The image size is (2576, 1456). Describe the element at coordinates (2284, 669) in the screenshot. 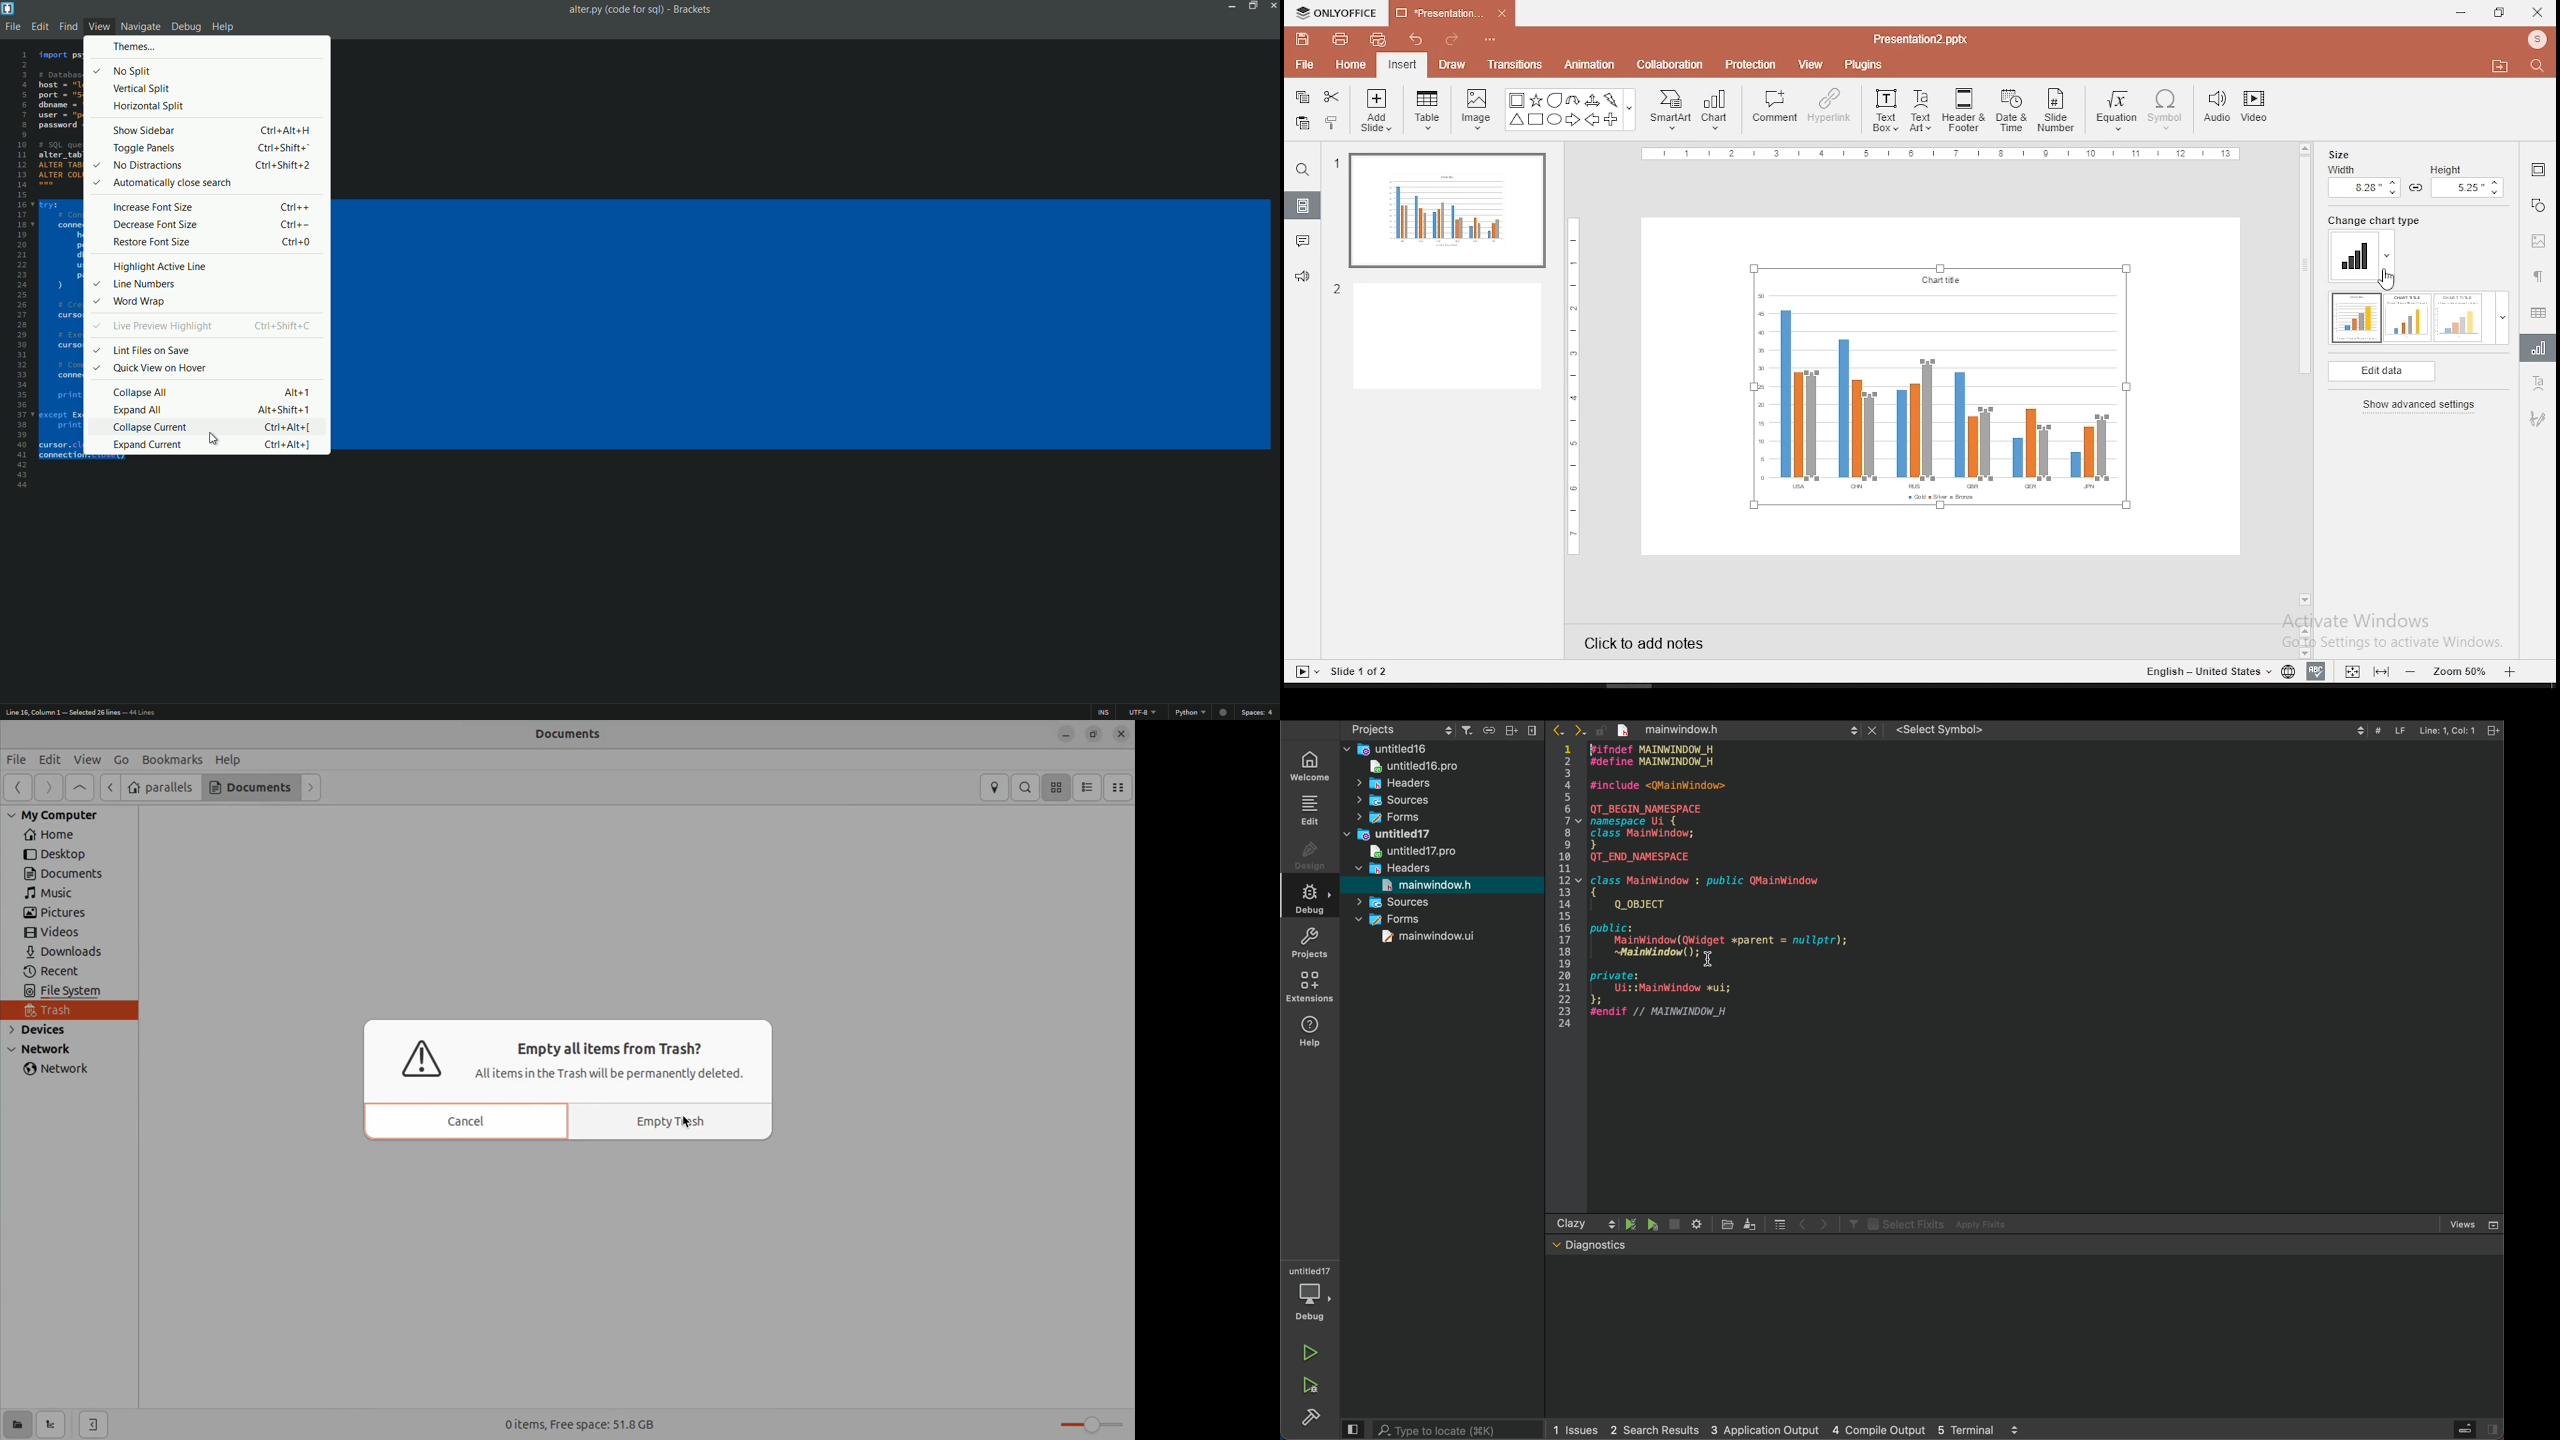

I see `language` at that location.